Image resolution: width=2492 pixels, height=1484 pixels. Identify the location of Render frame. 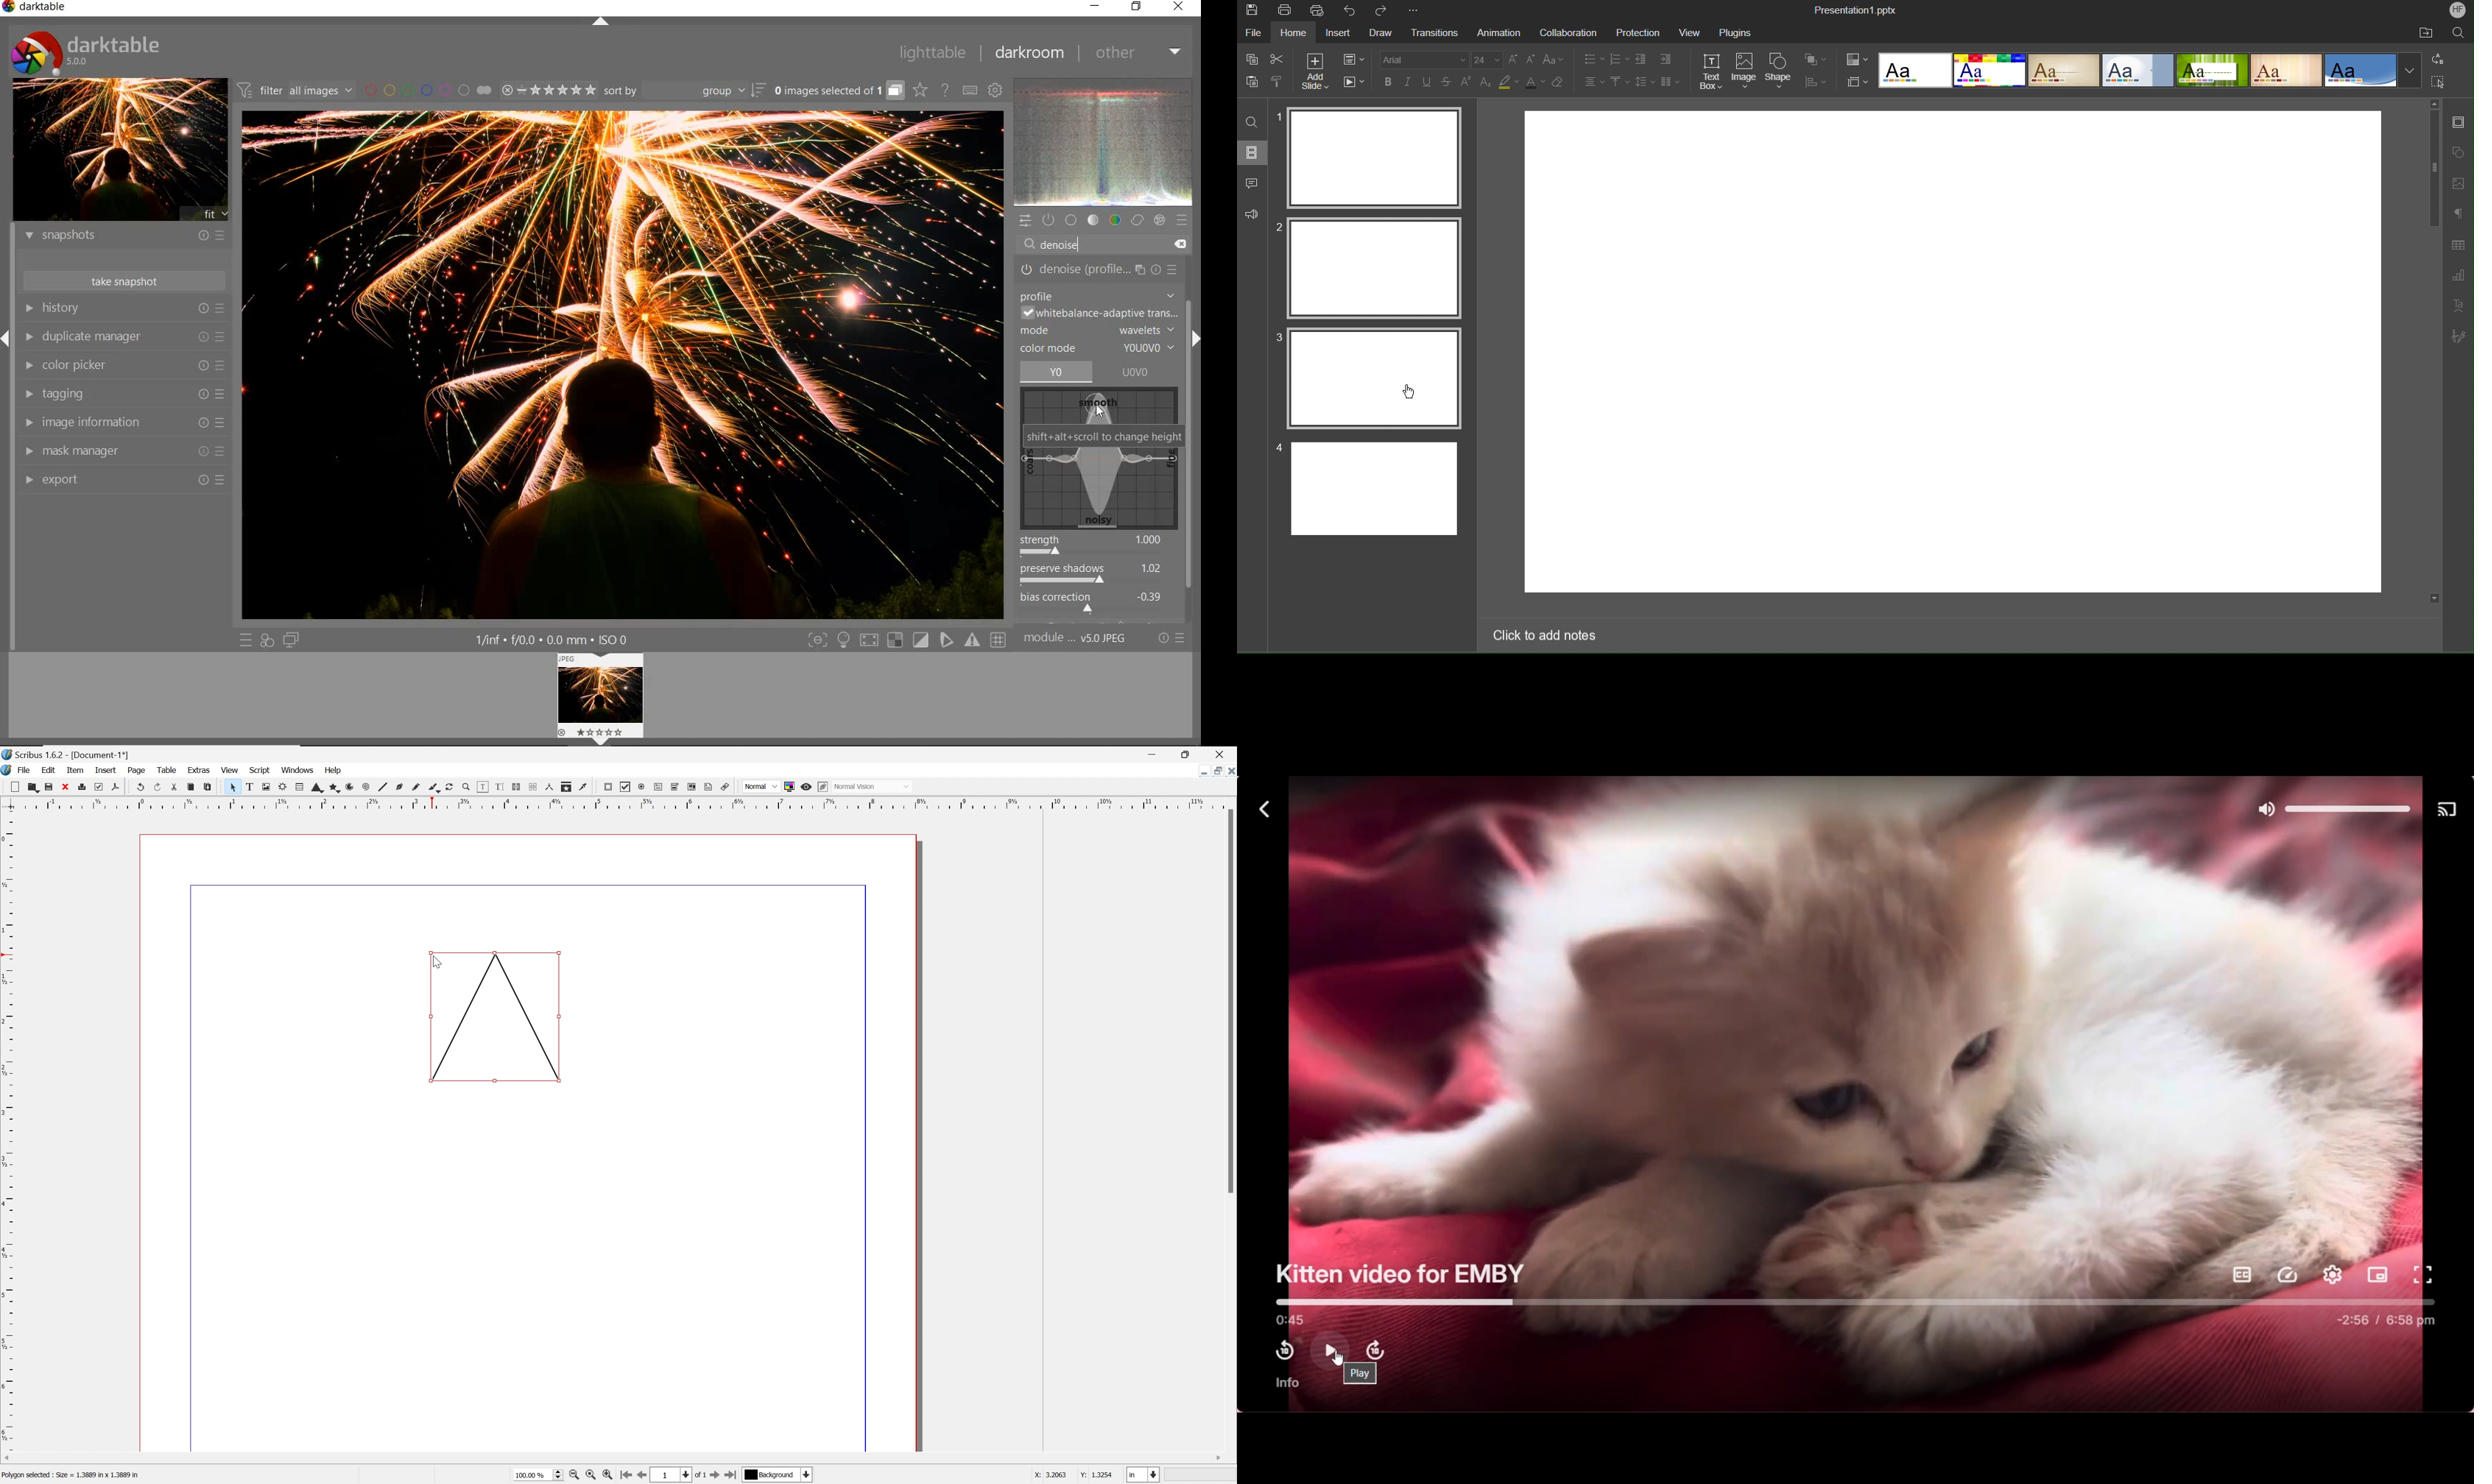
(282, 787).